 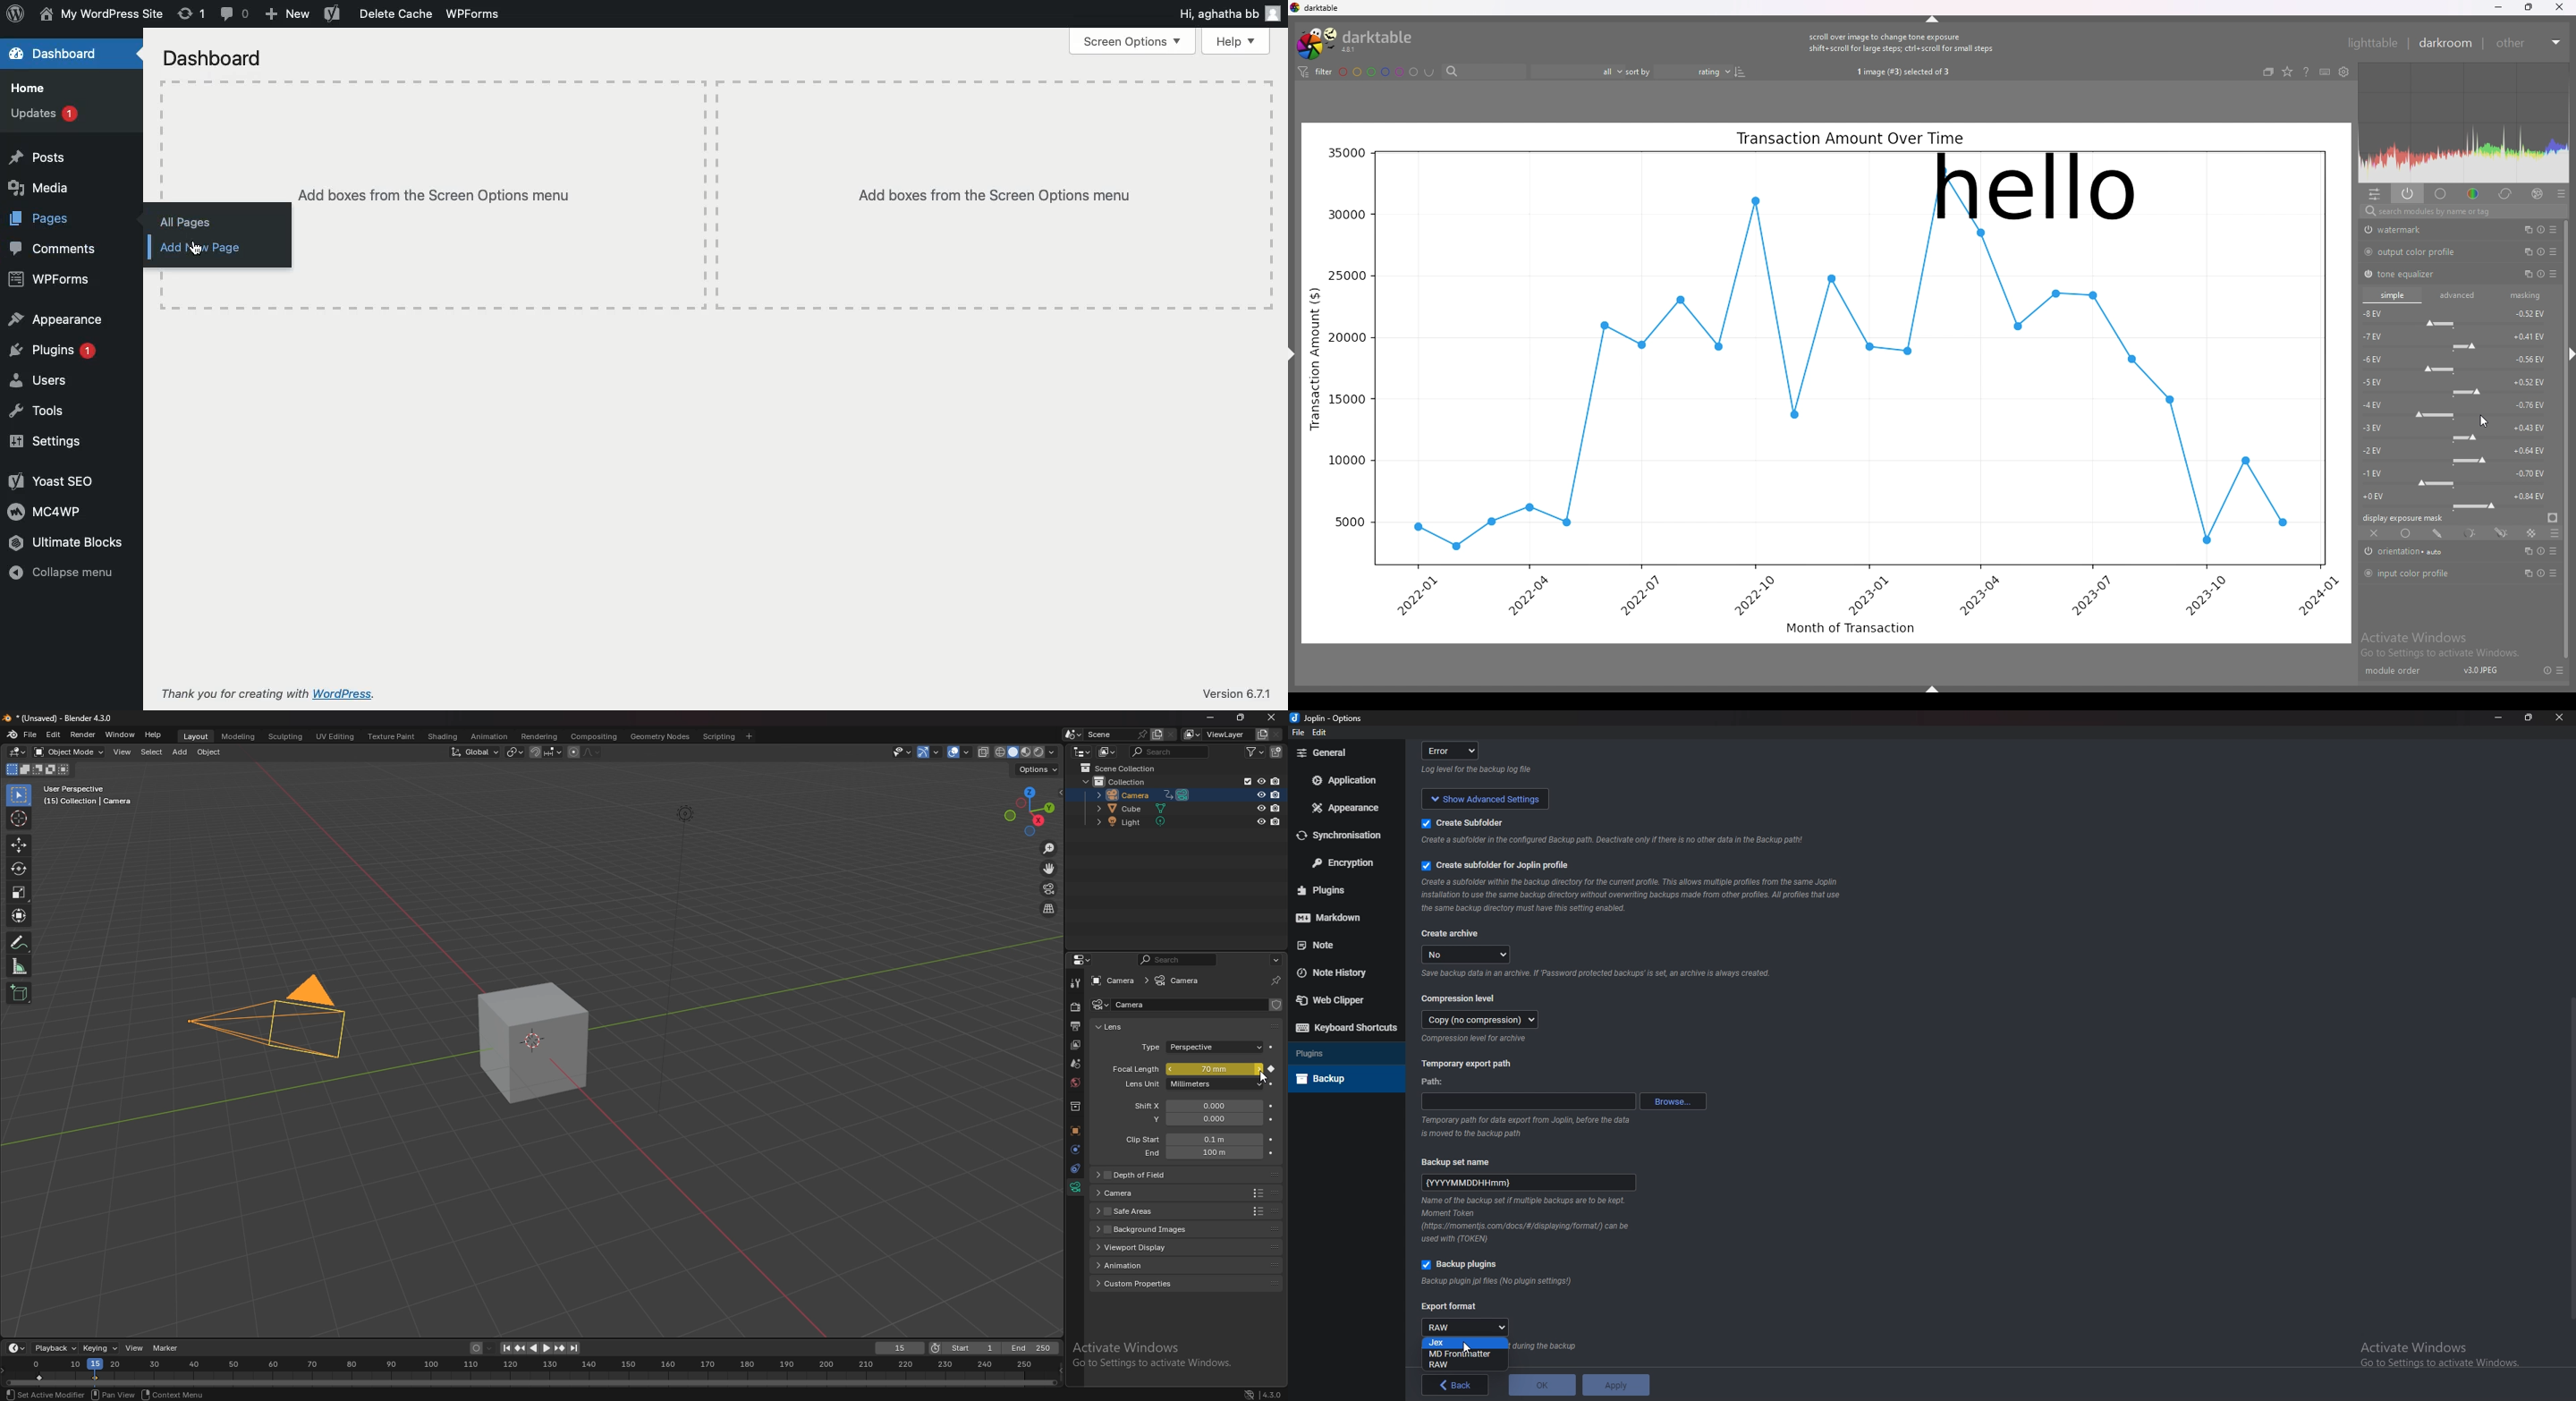 I want to click on reverse sort order, so click(x=1741, y=72).